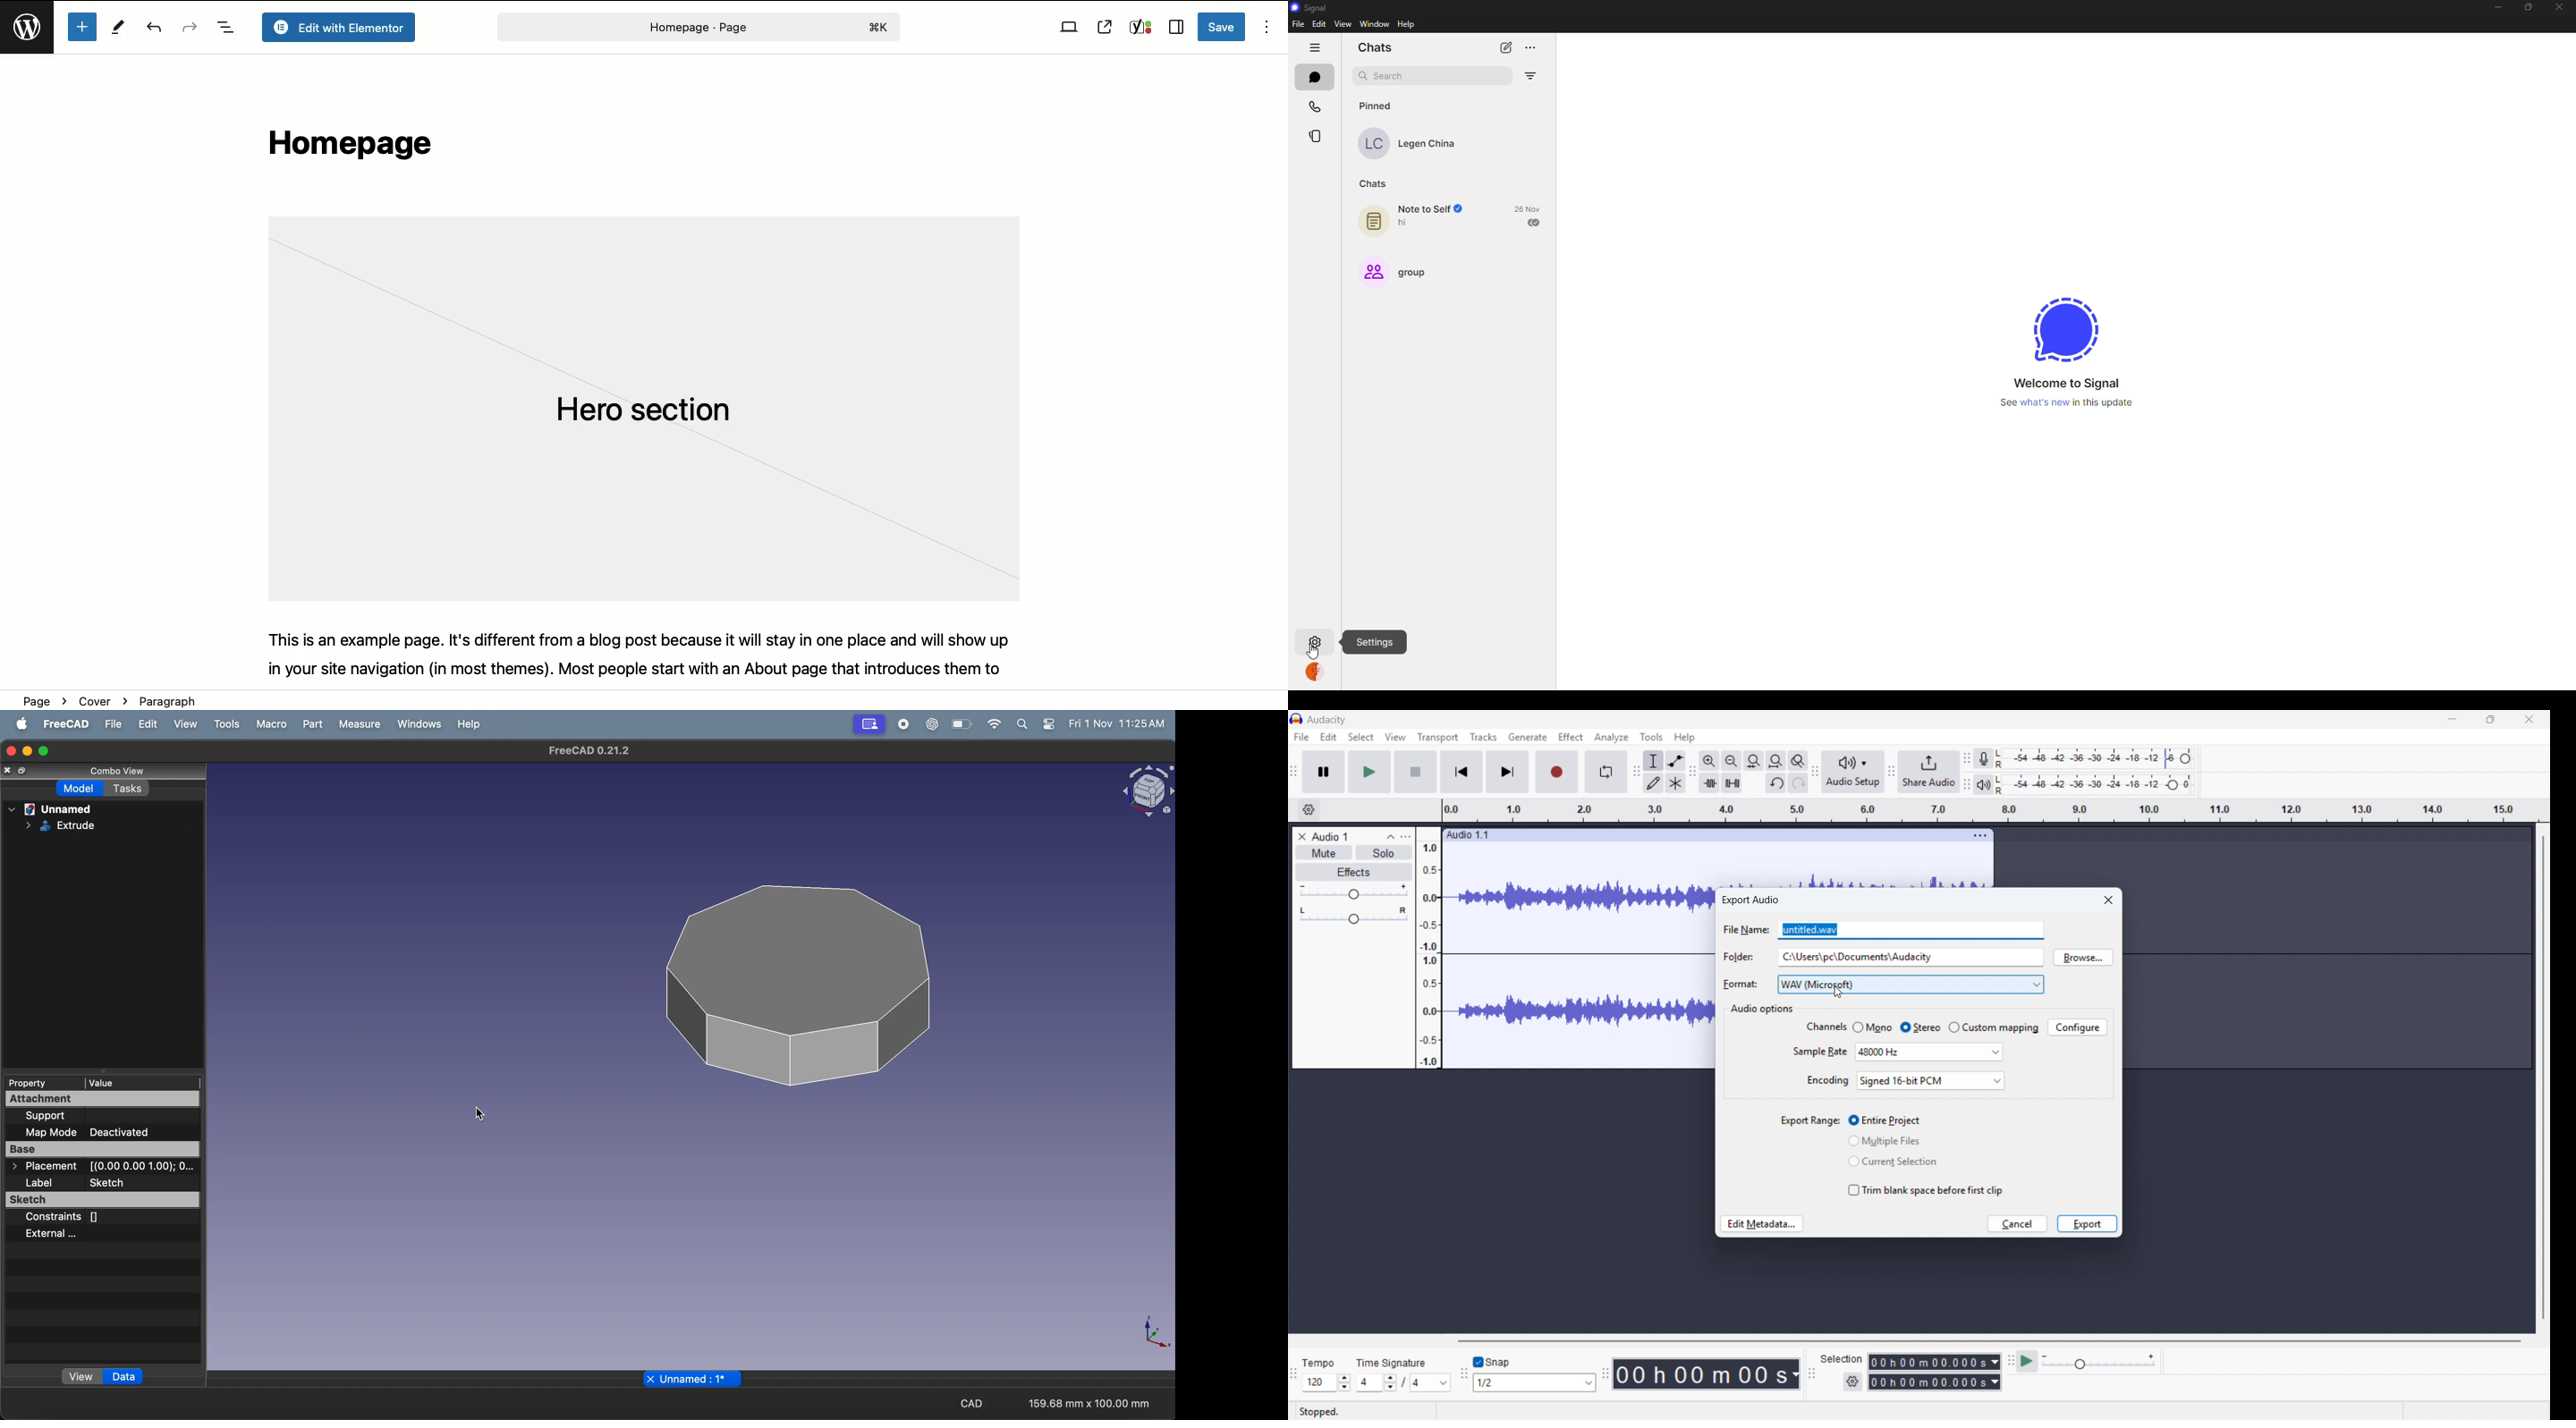  Describe the element at coordinates (1606, 1373) in the screenshot. I see `Audacity time toolbar ` at that location.